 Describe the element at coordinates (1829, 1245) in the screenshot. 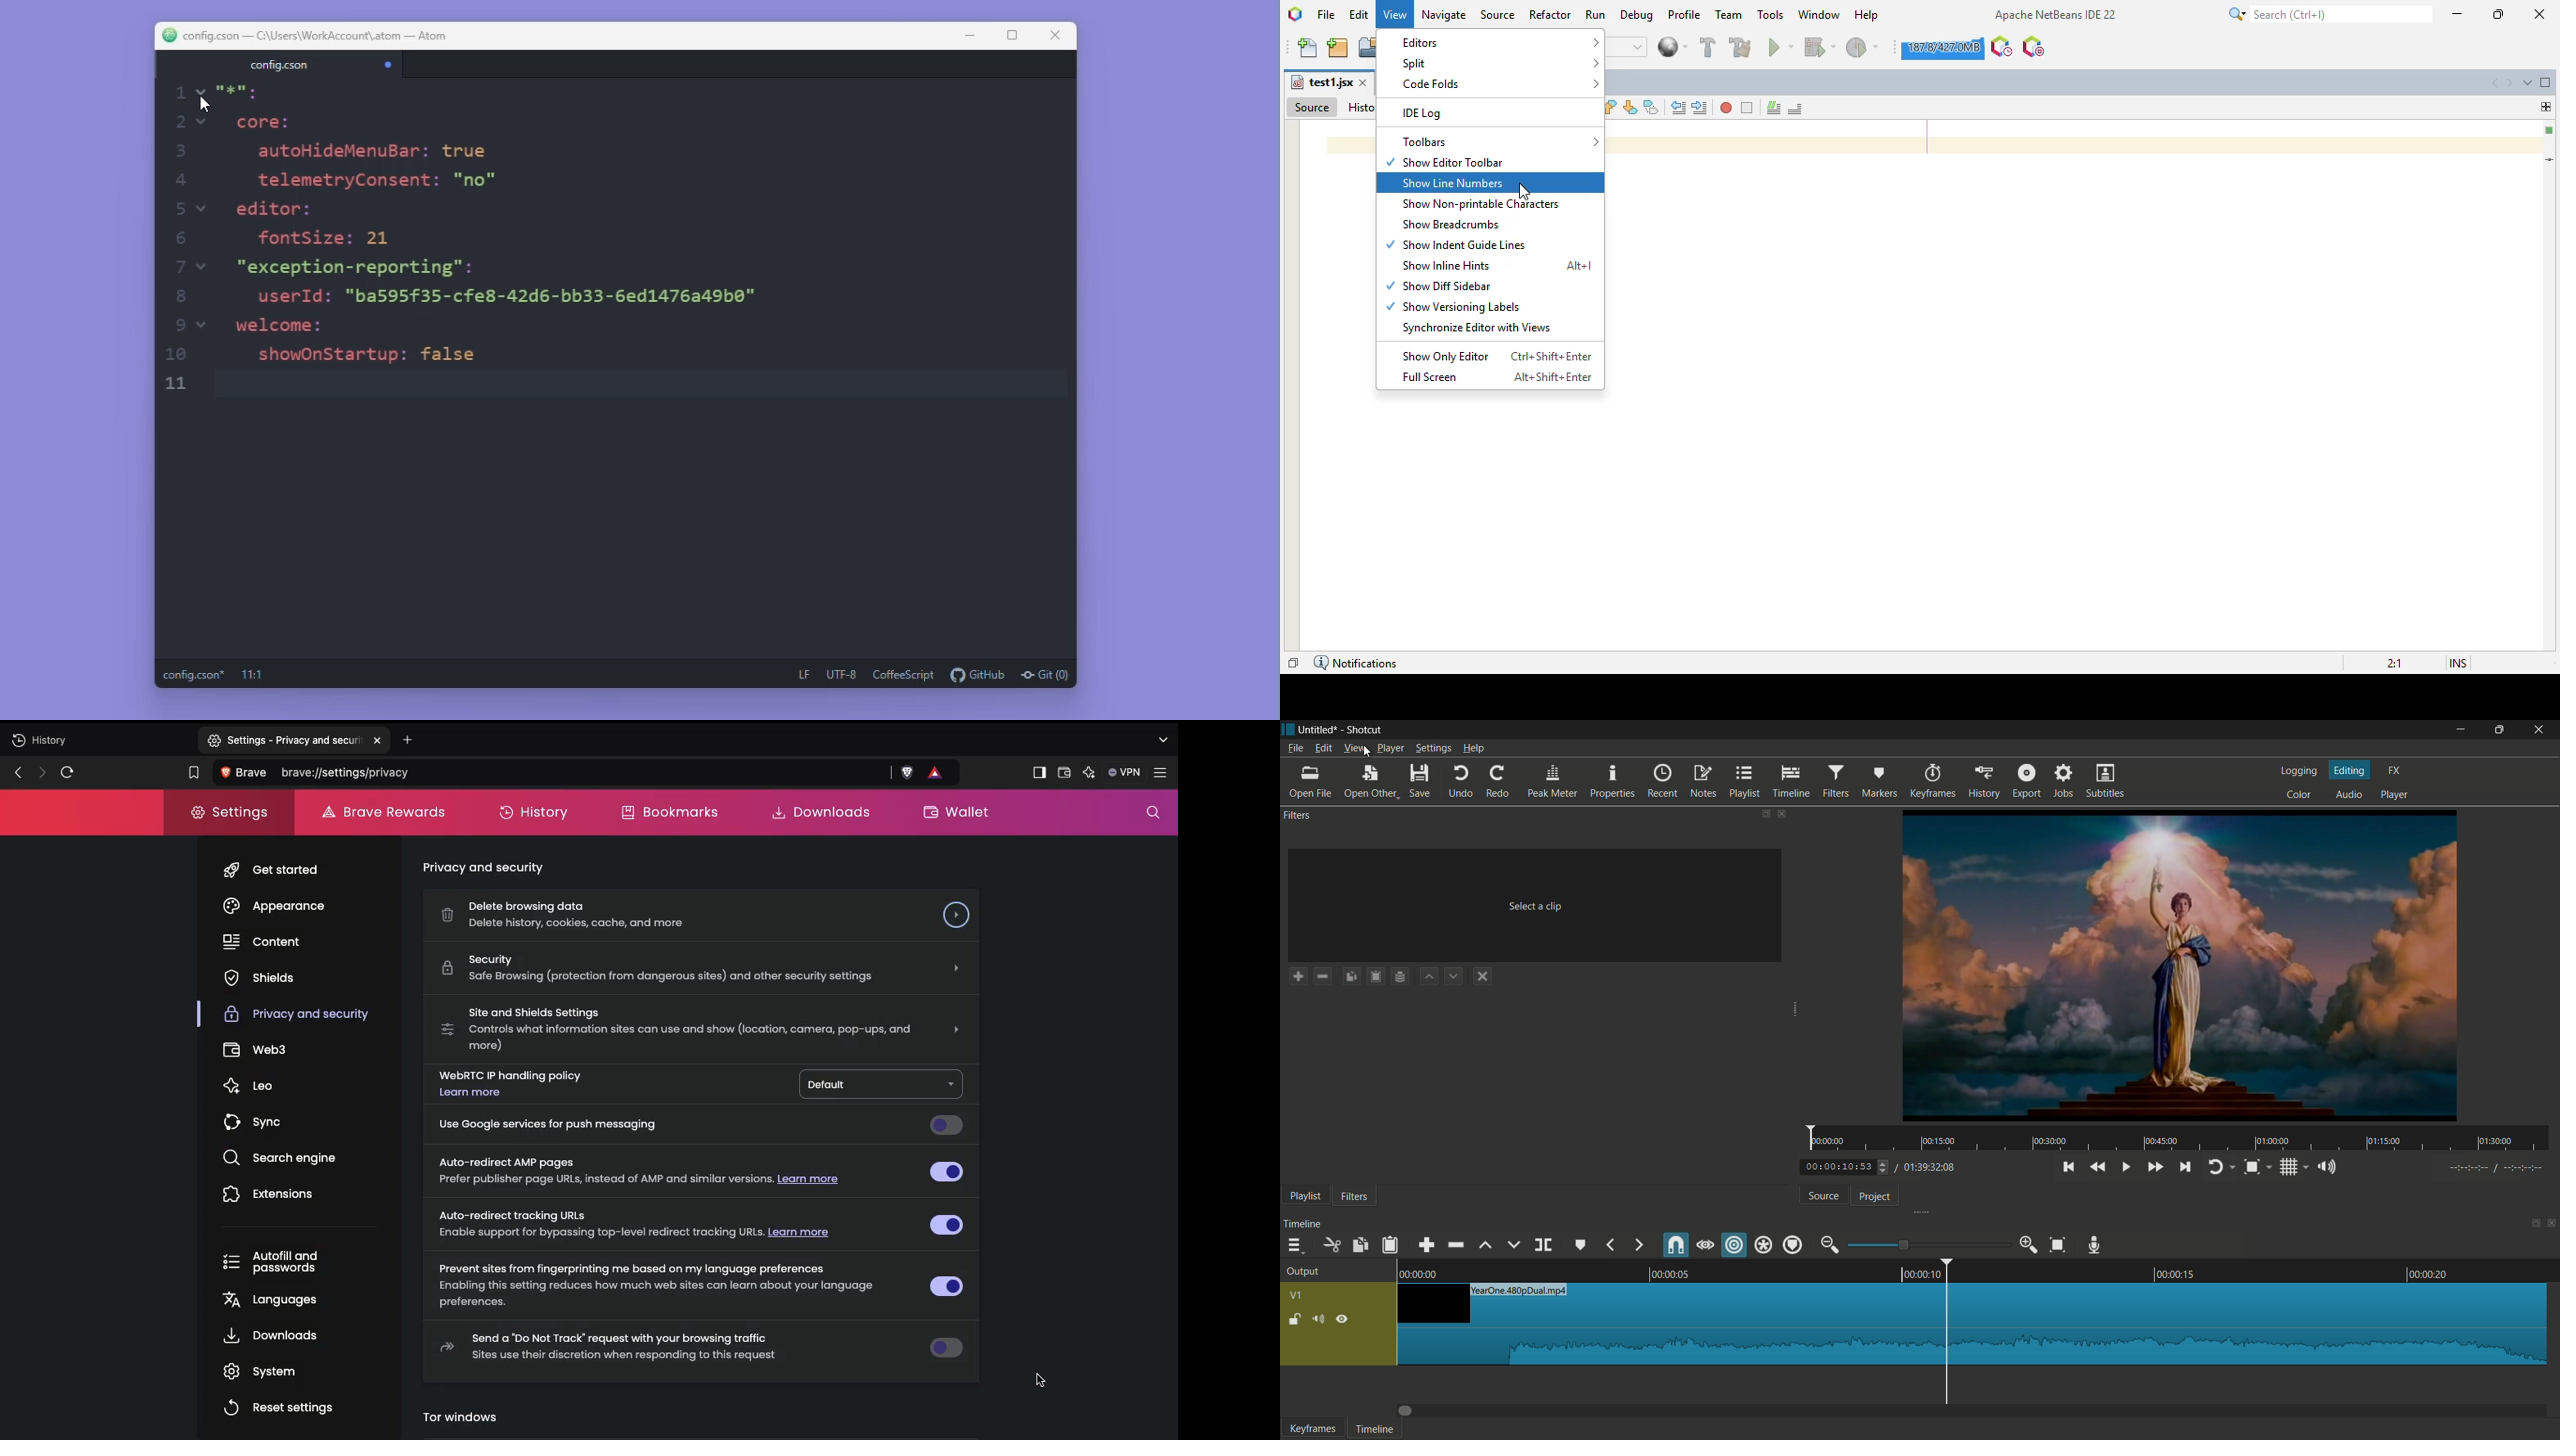

I see `zoom out` at that location.